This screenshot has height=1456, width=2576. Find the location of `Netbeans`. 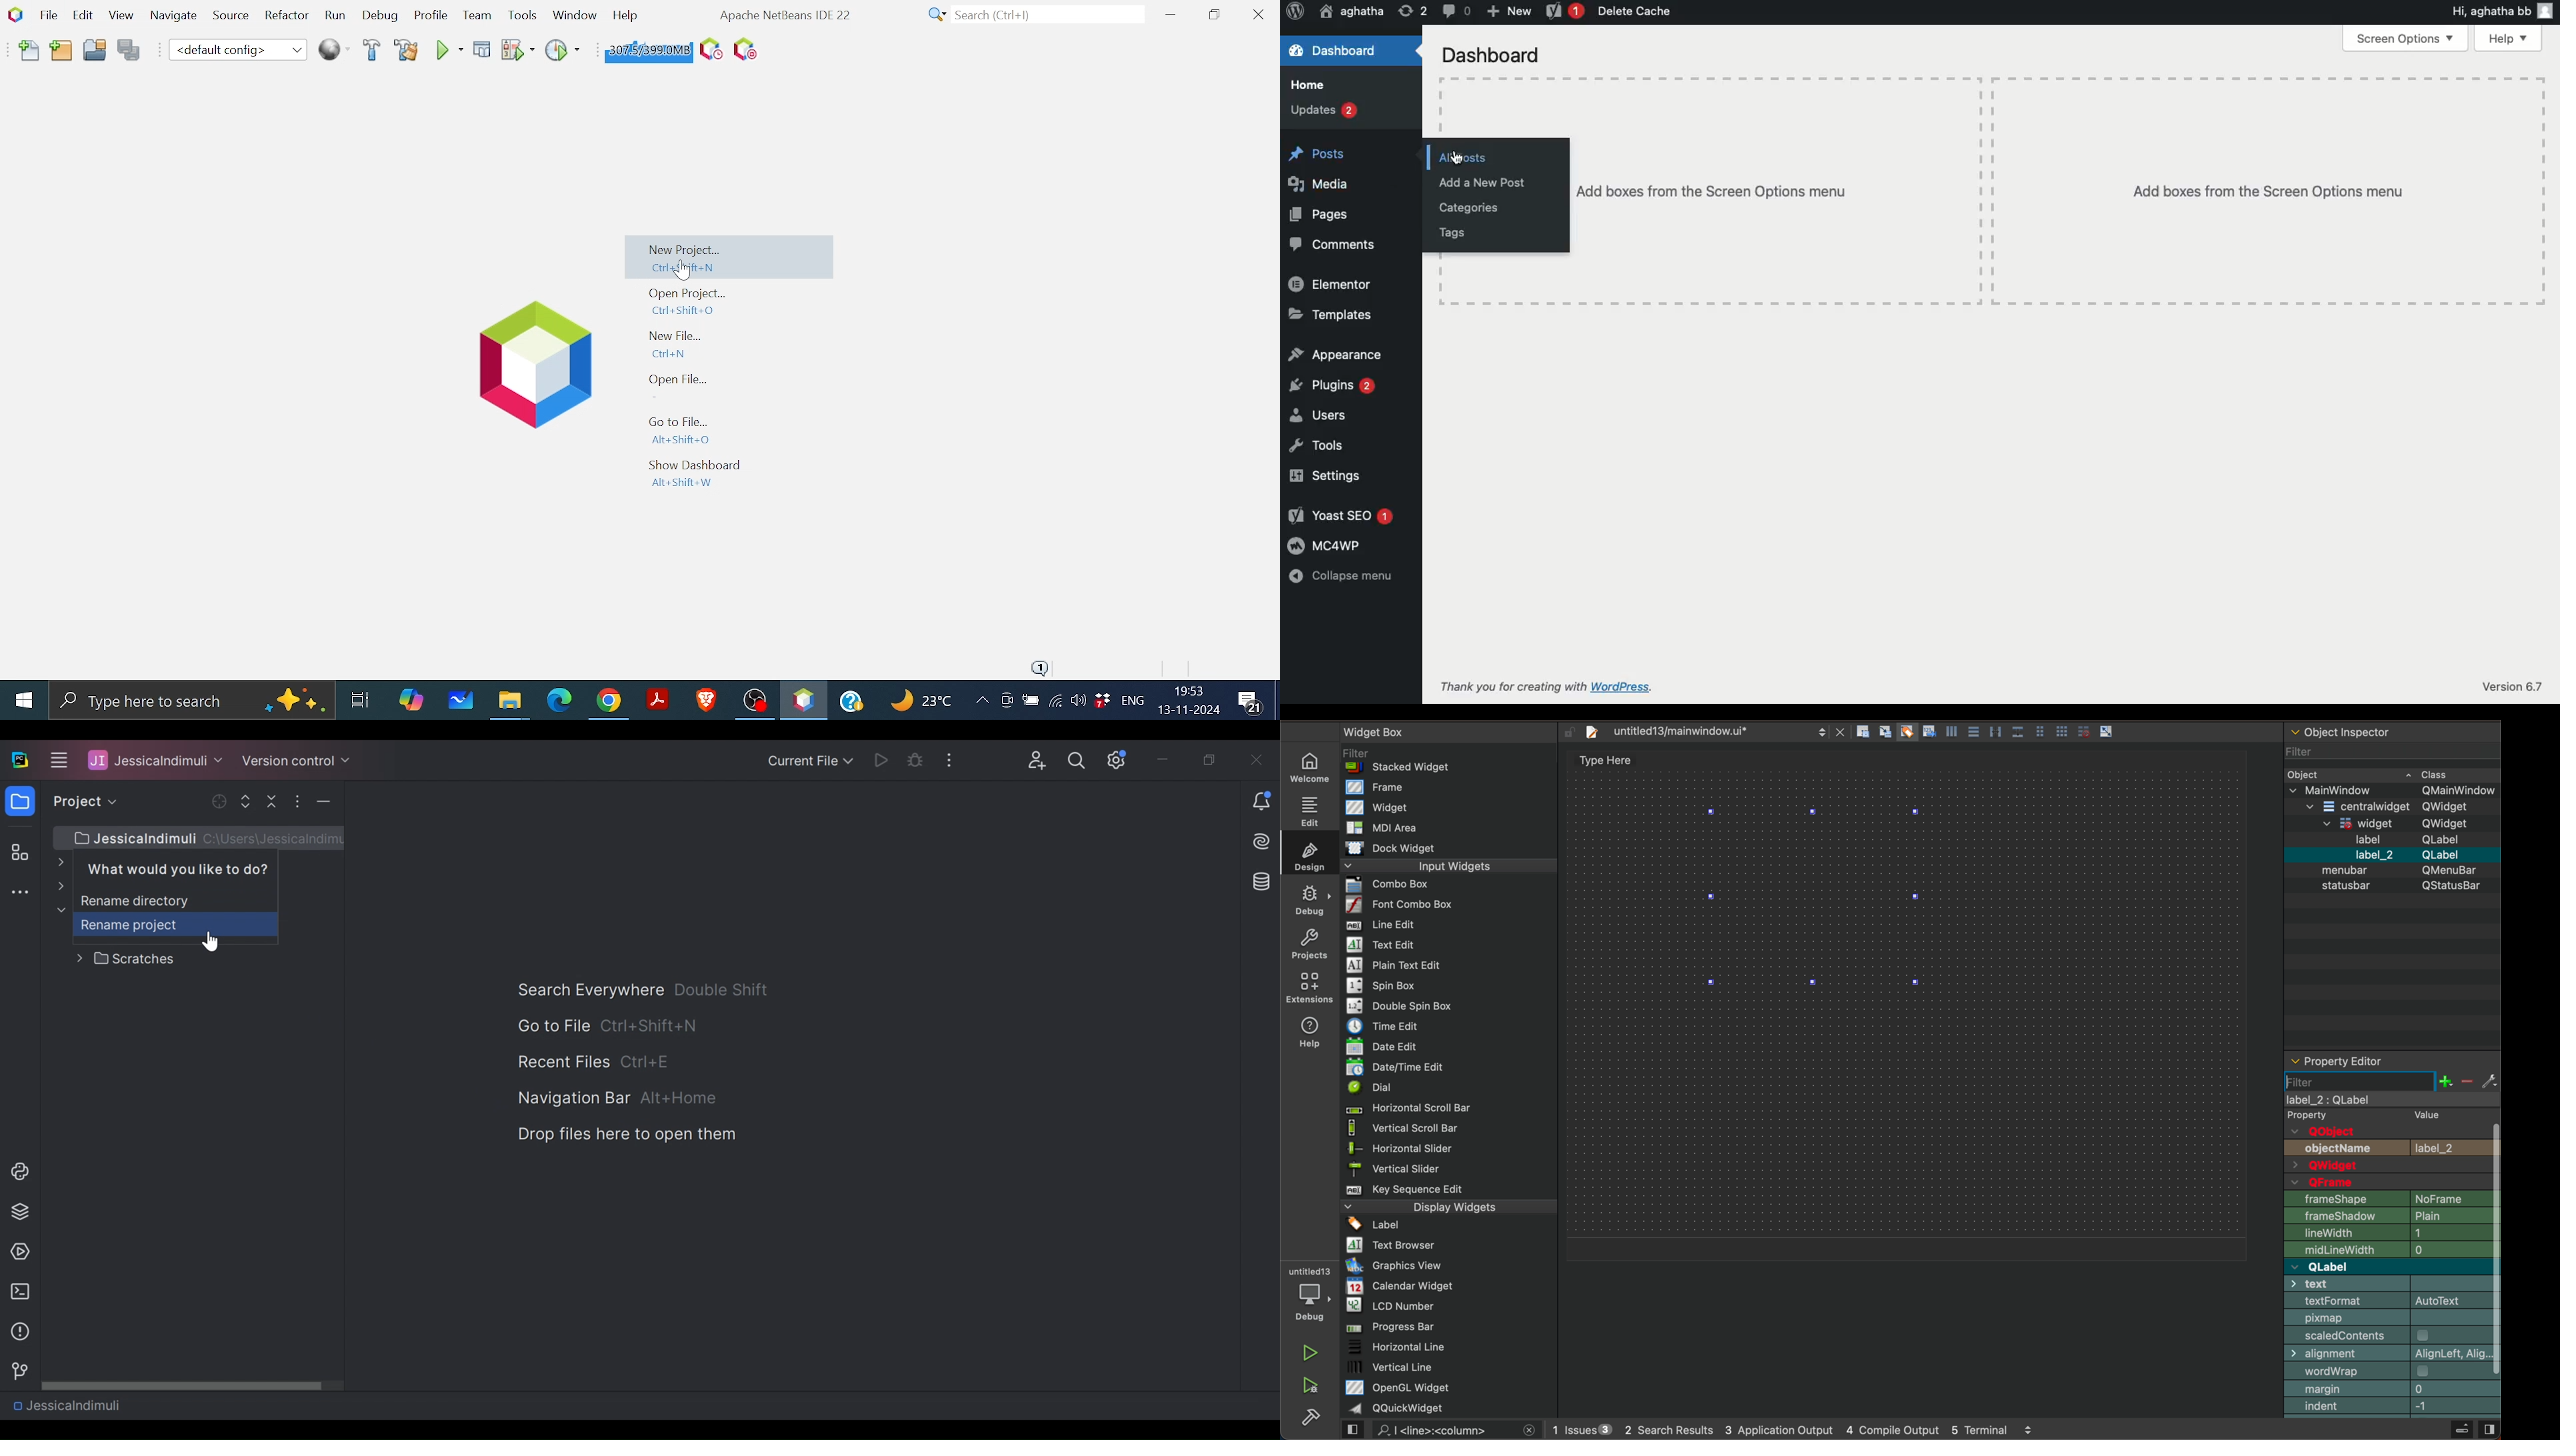

Netbeans is located at coordinates (803, 700).